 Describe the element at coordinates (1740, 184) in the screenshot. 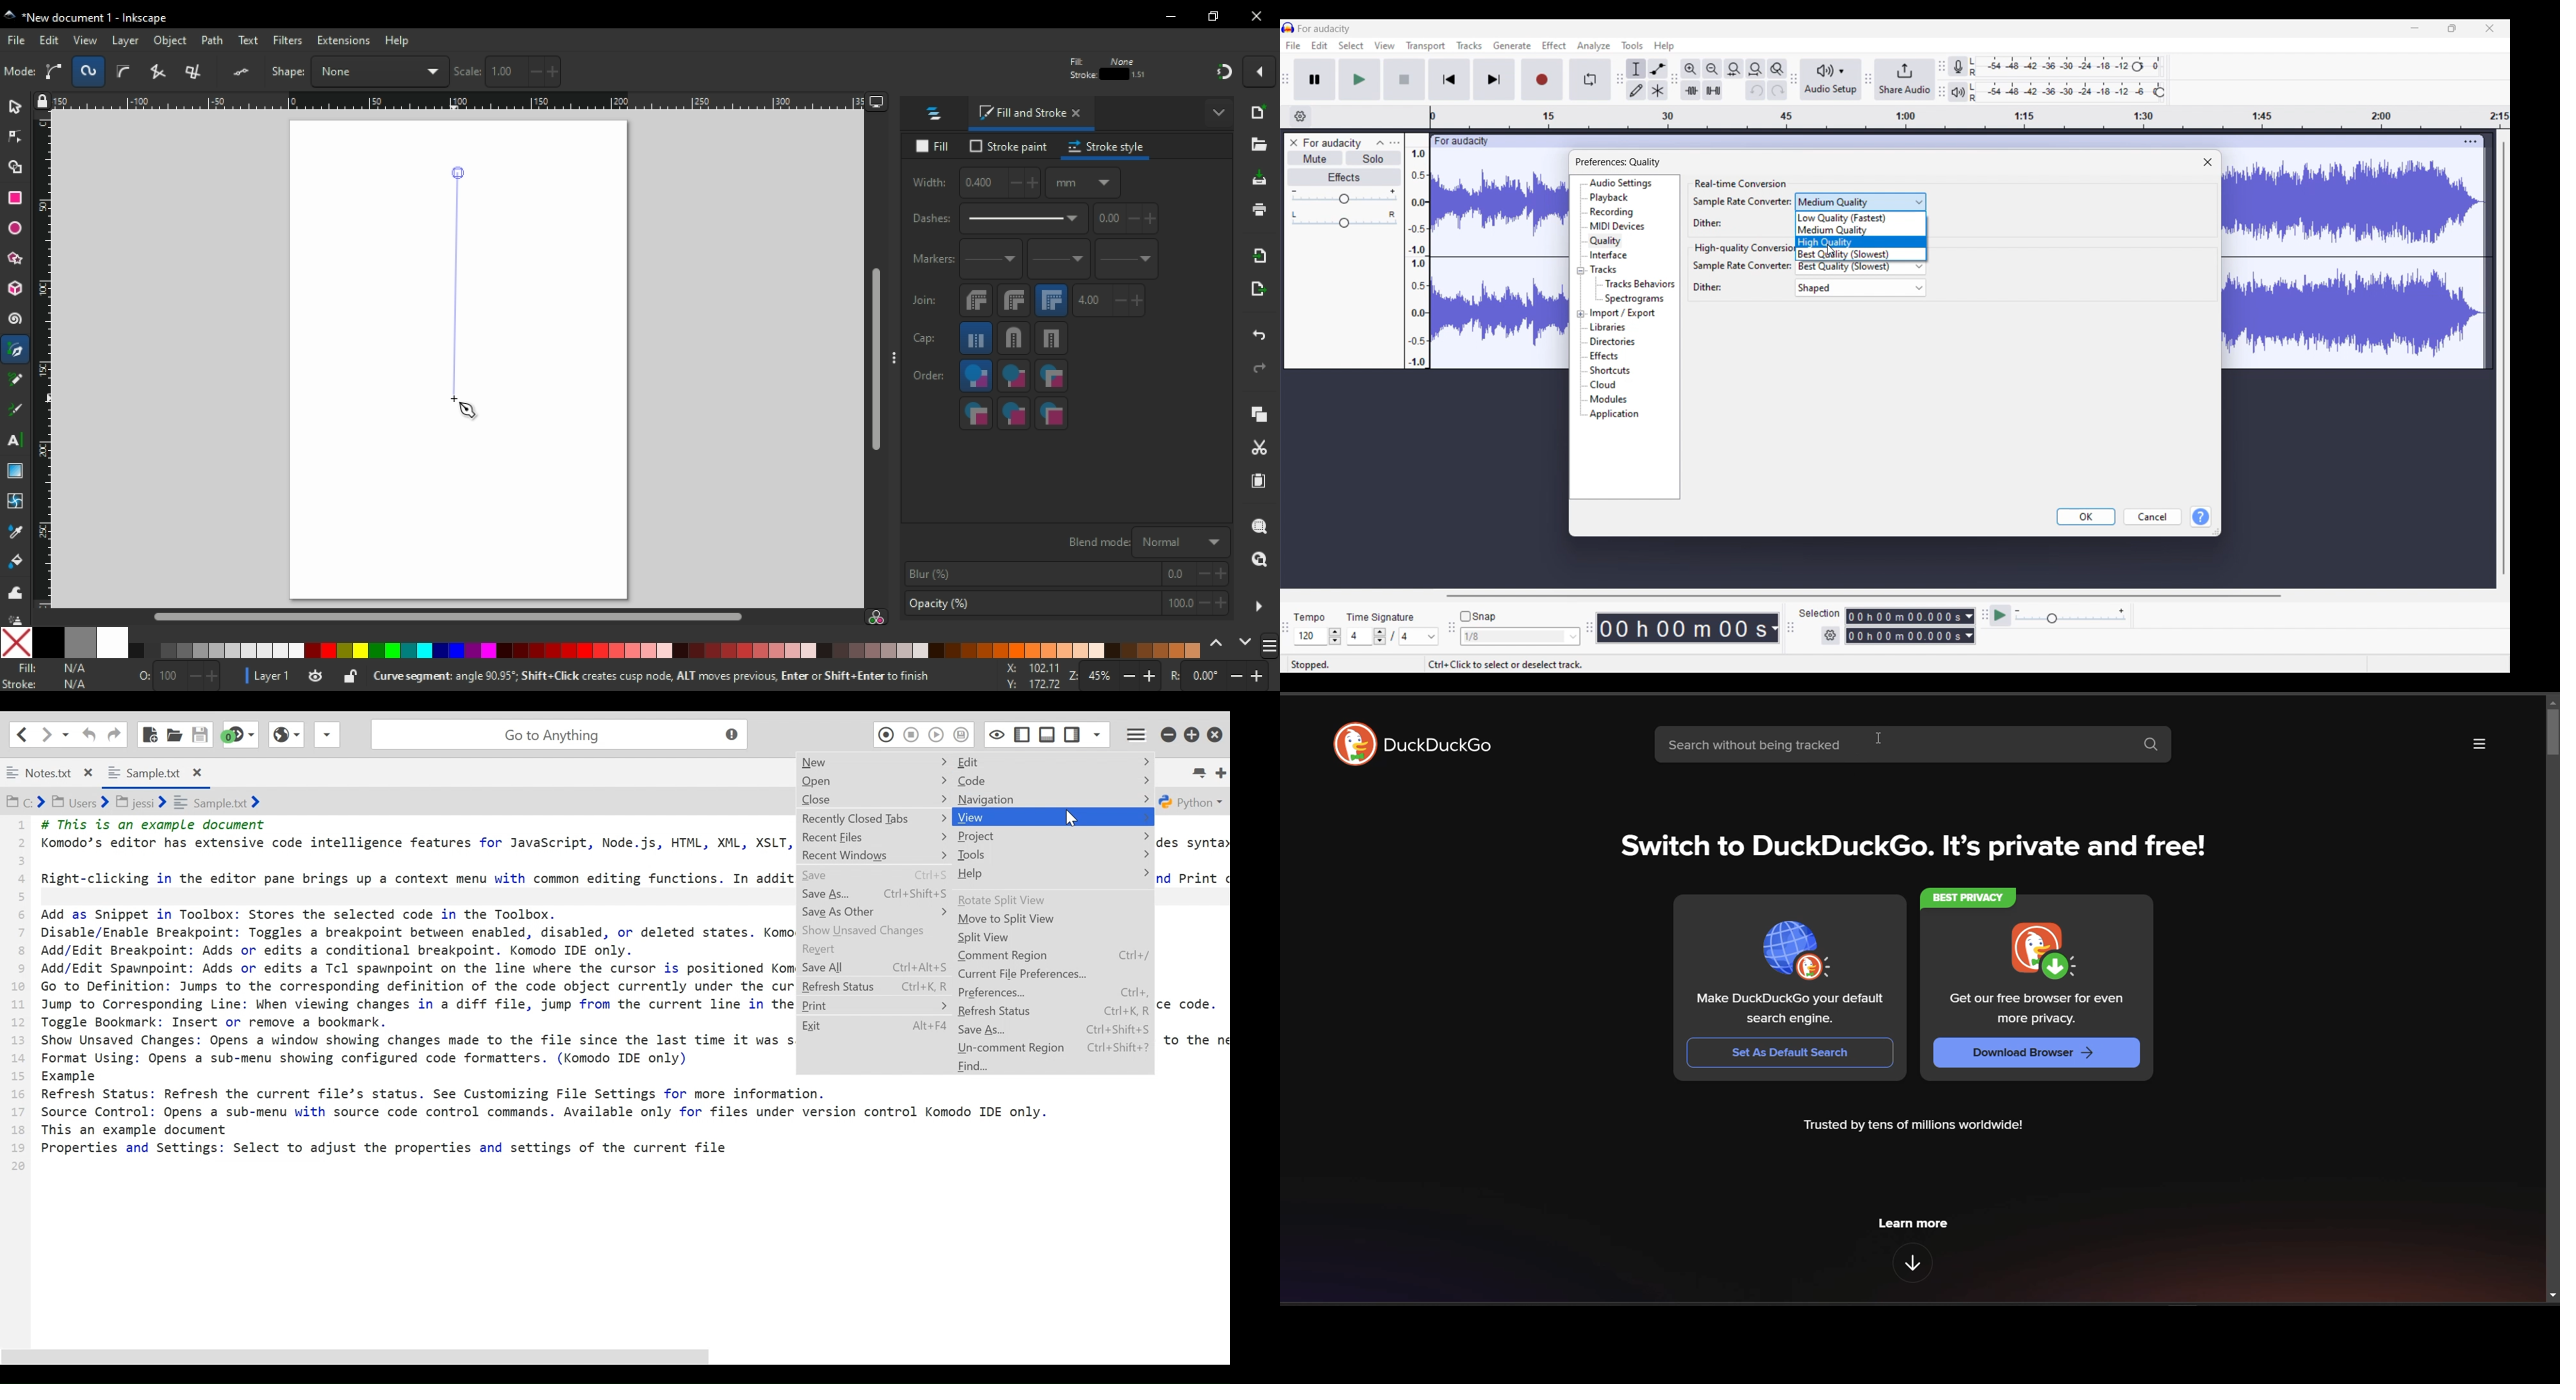

I see `Section title` at that location.